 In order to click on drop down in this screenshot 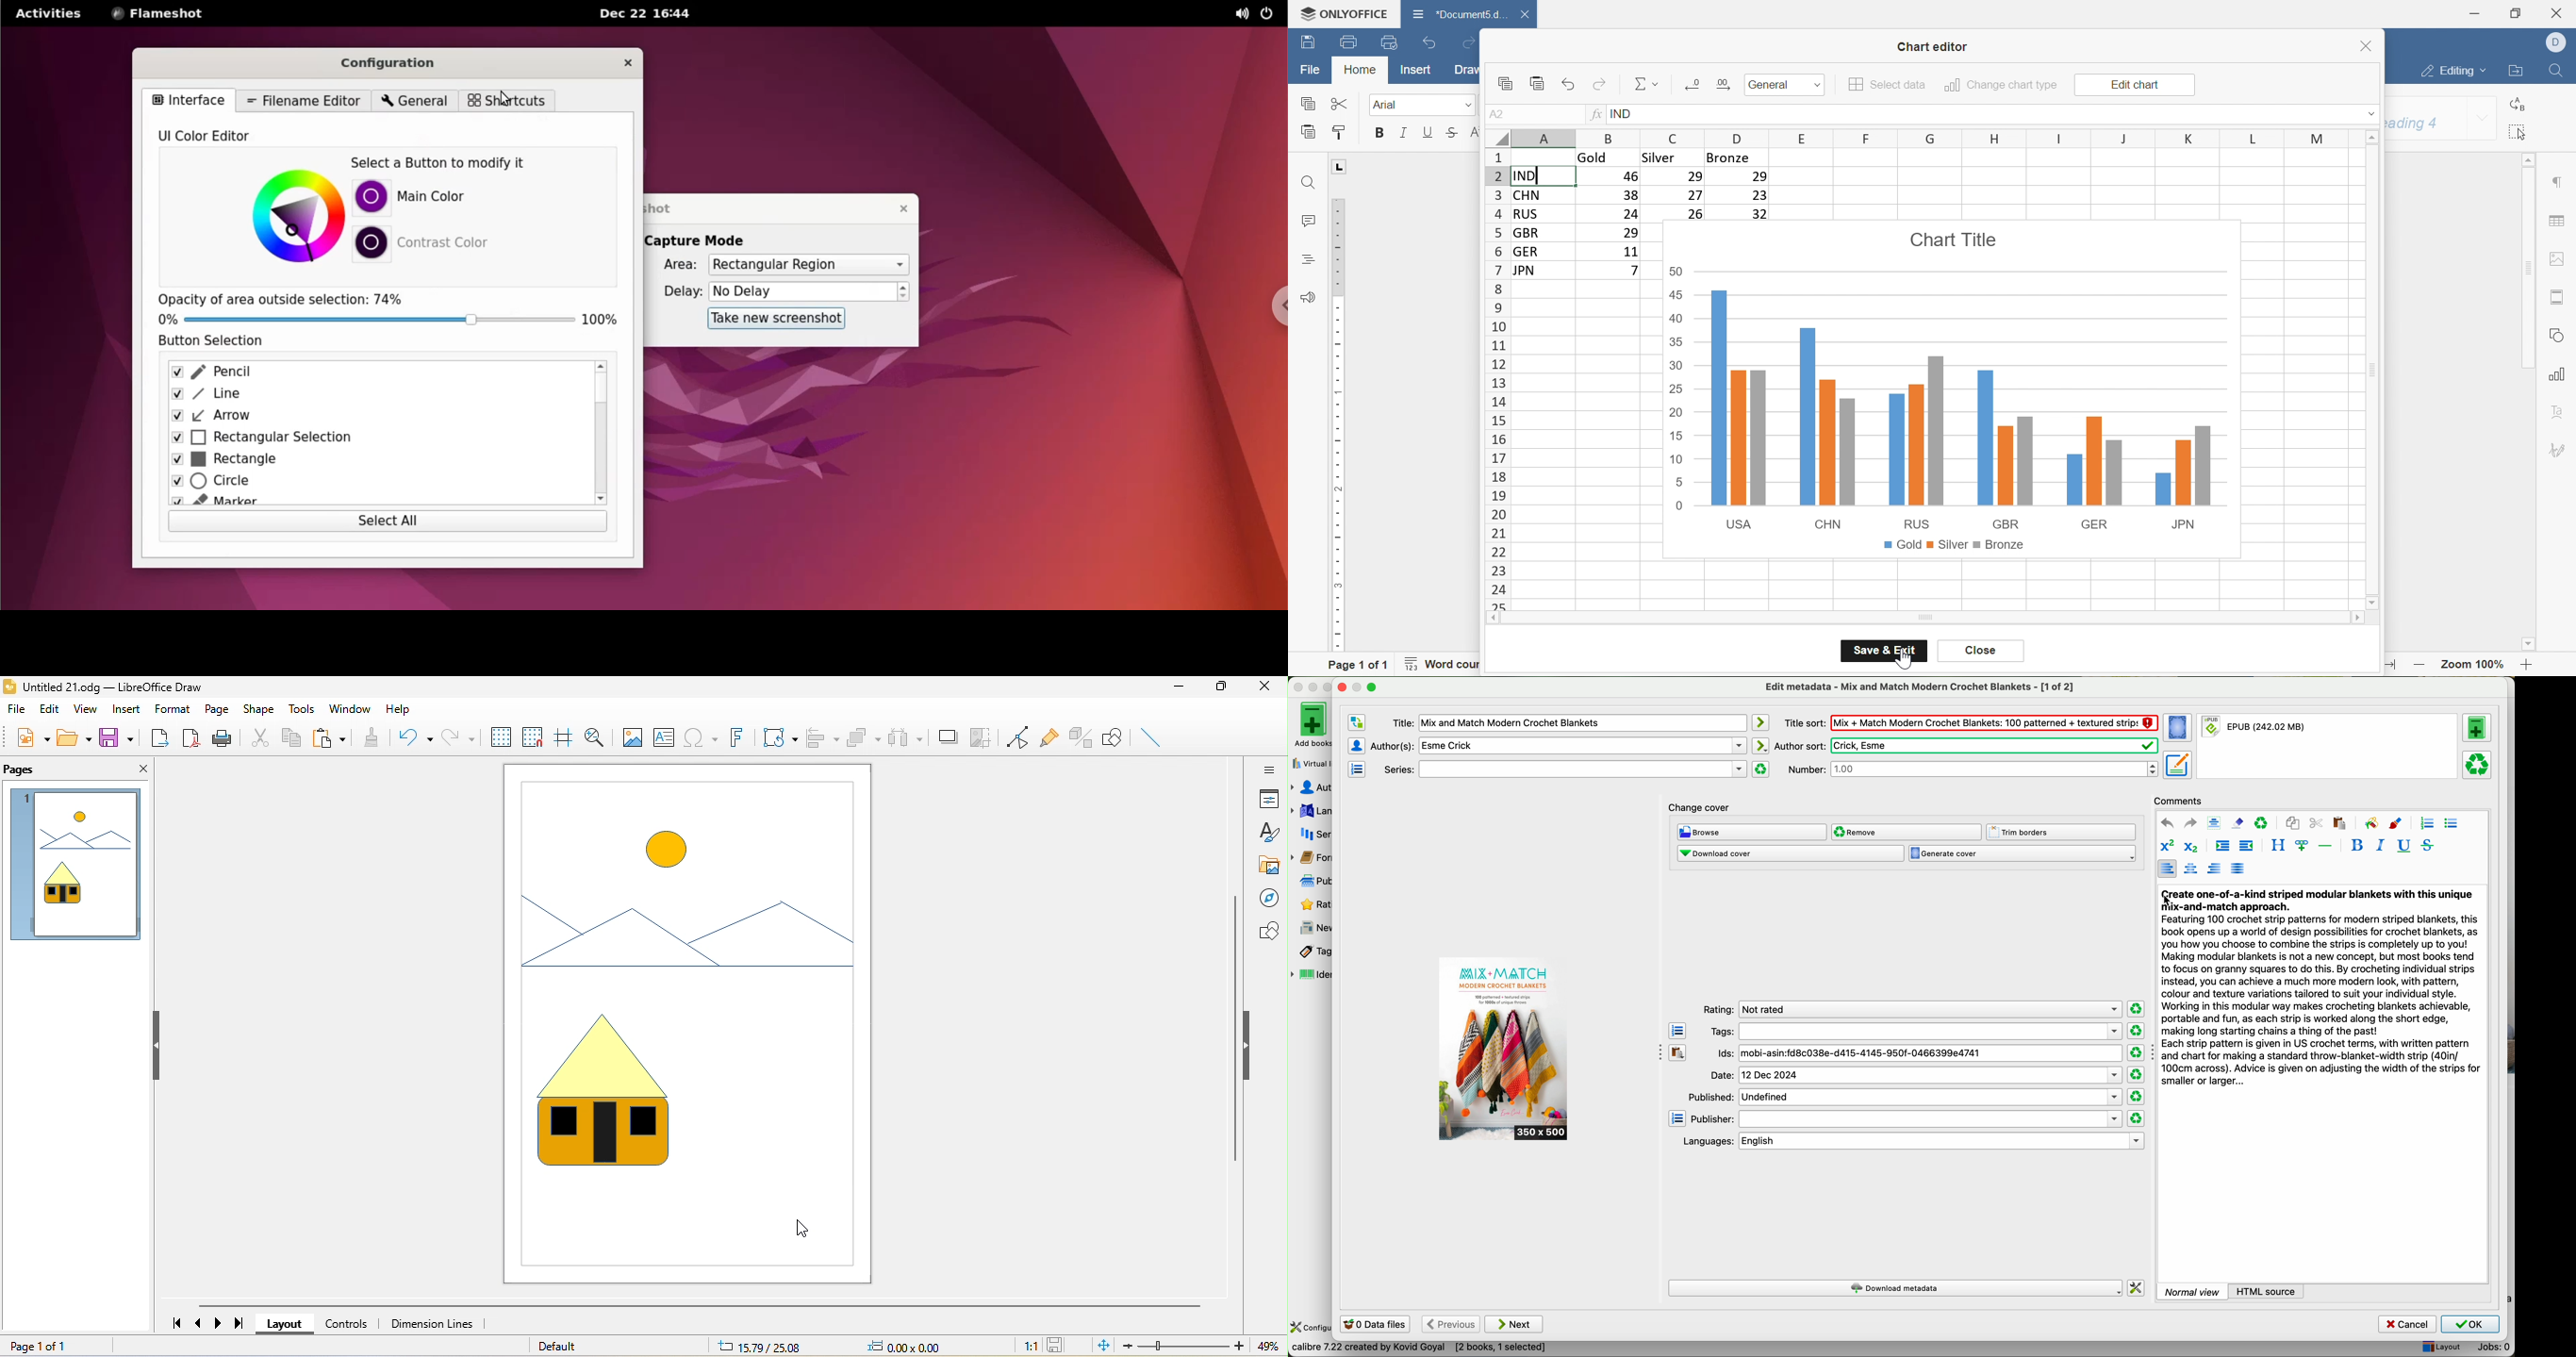, I will do `click(1468, 106)`.